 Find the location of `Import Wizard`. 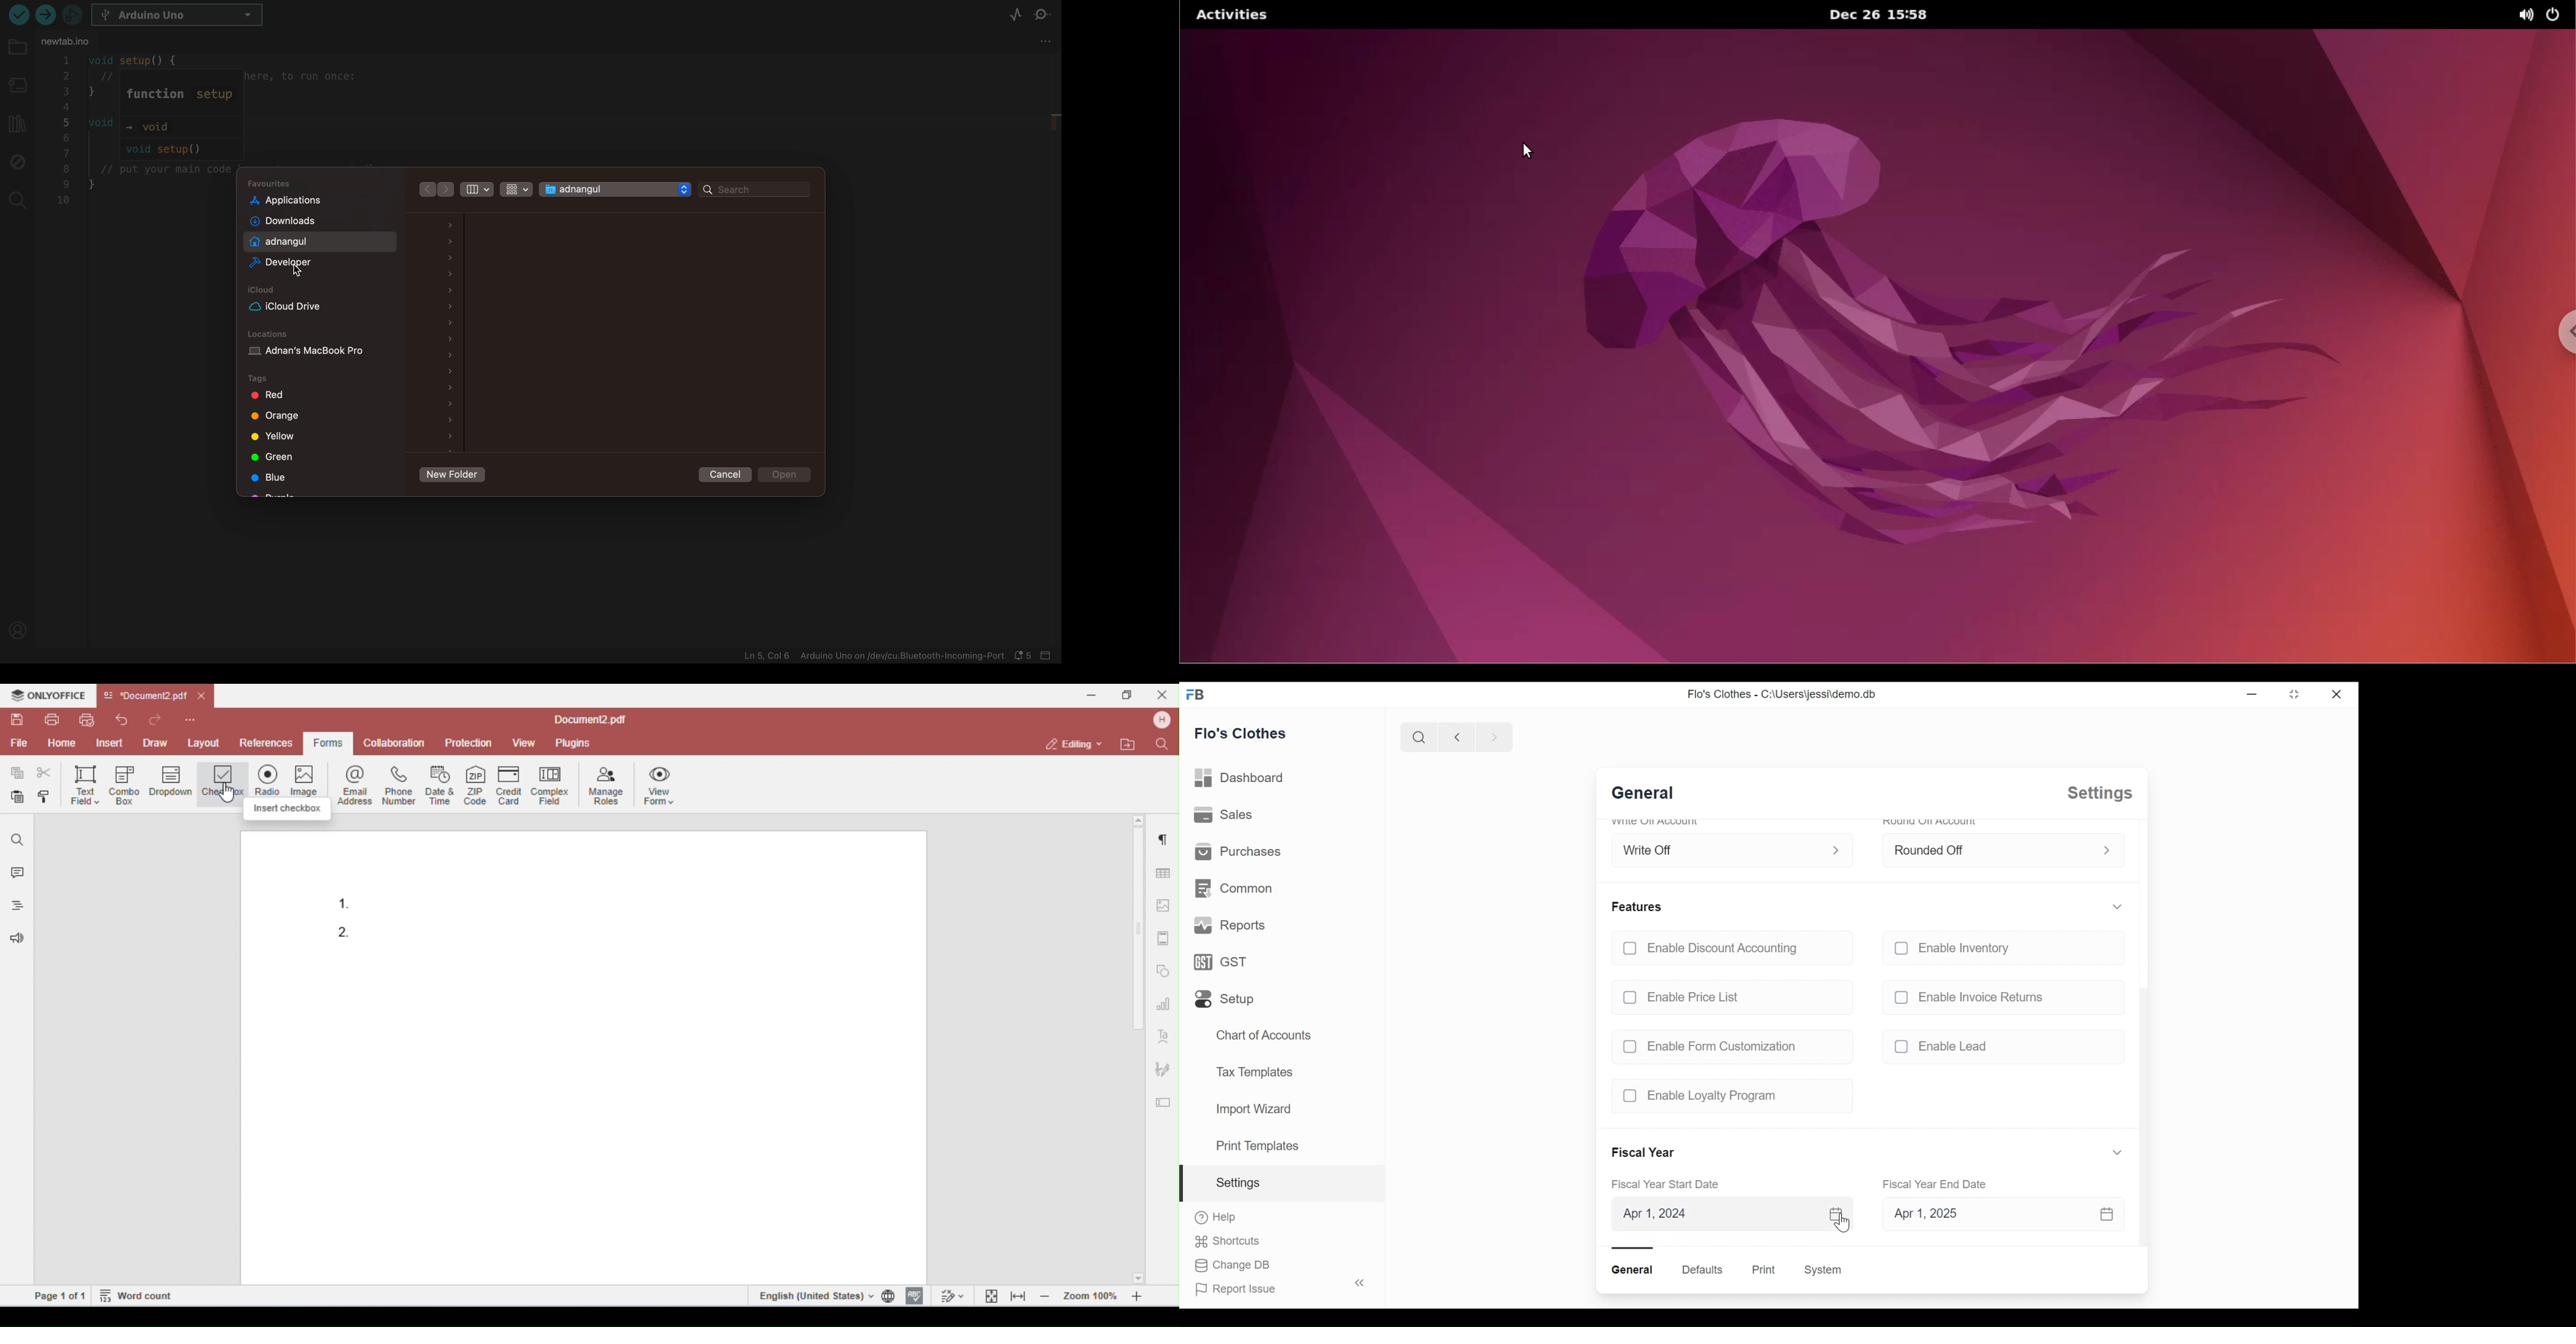

Import Wizard is located at coordinates (1253, 1110).